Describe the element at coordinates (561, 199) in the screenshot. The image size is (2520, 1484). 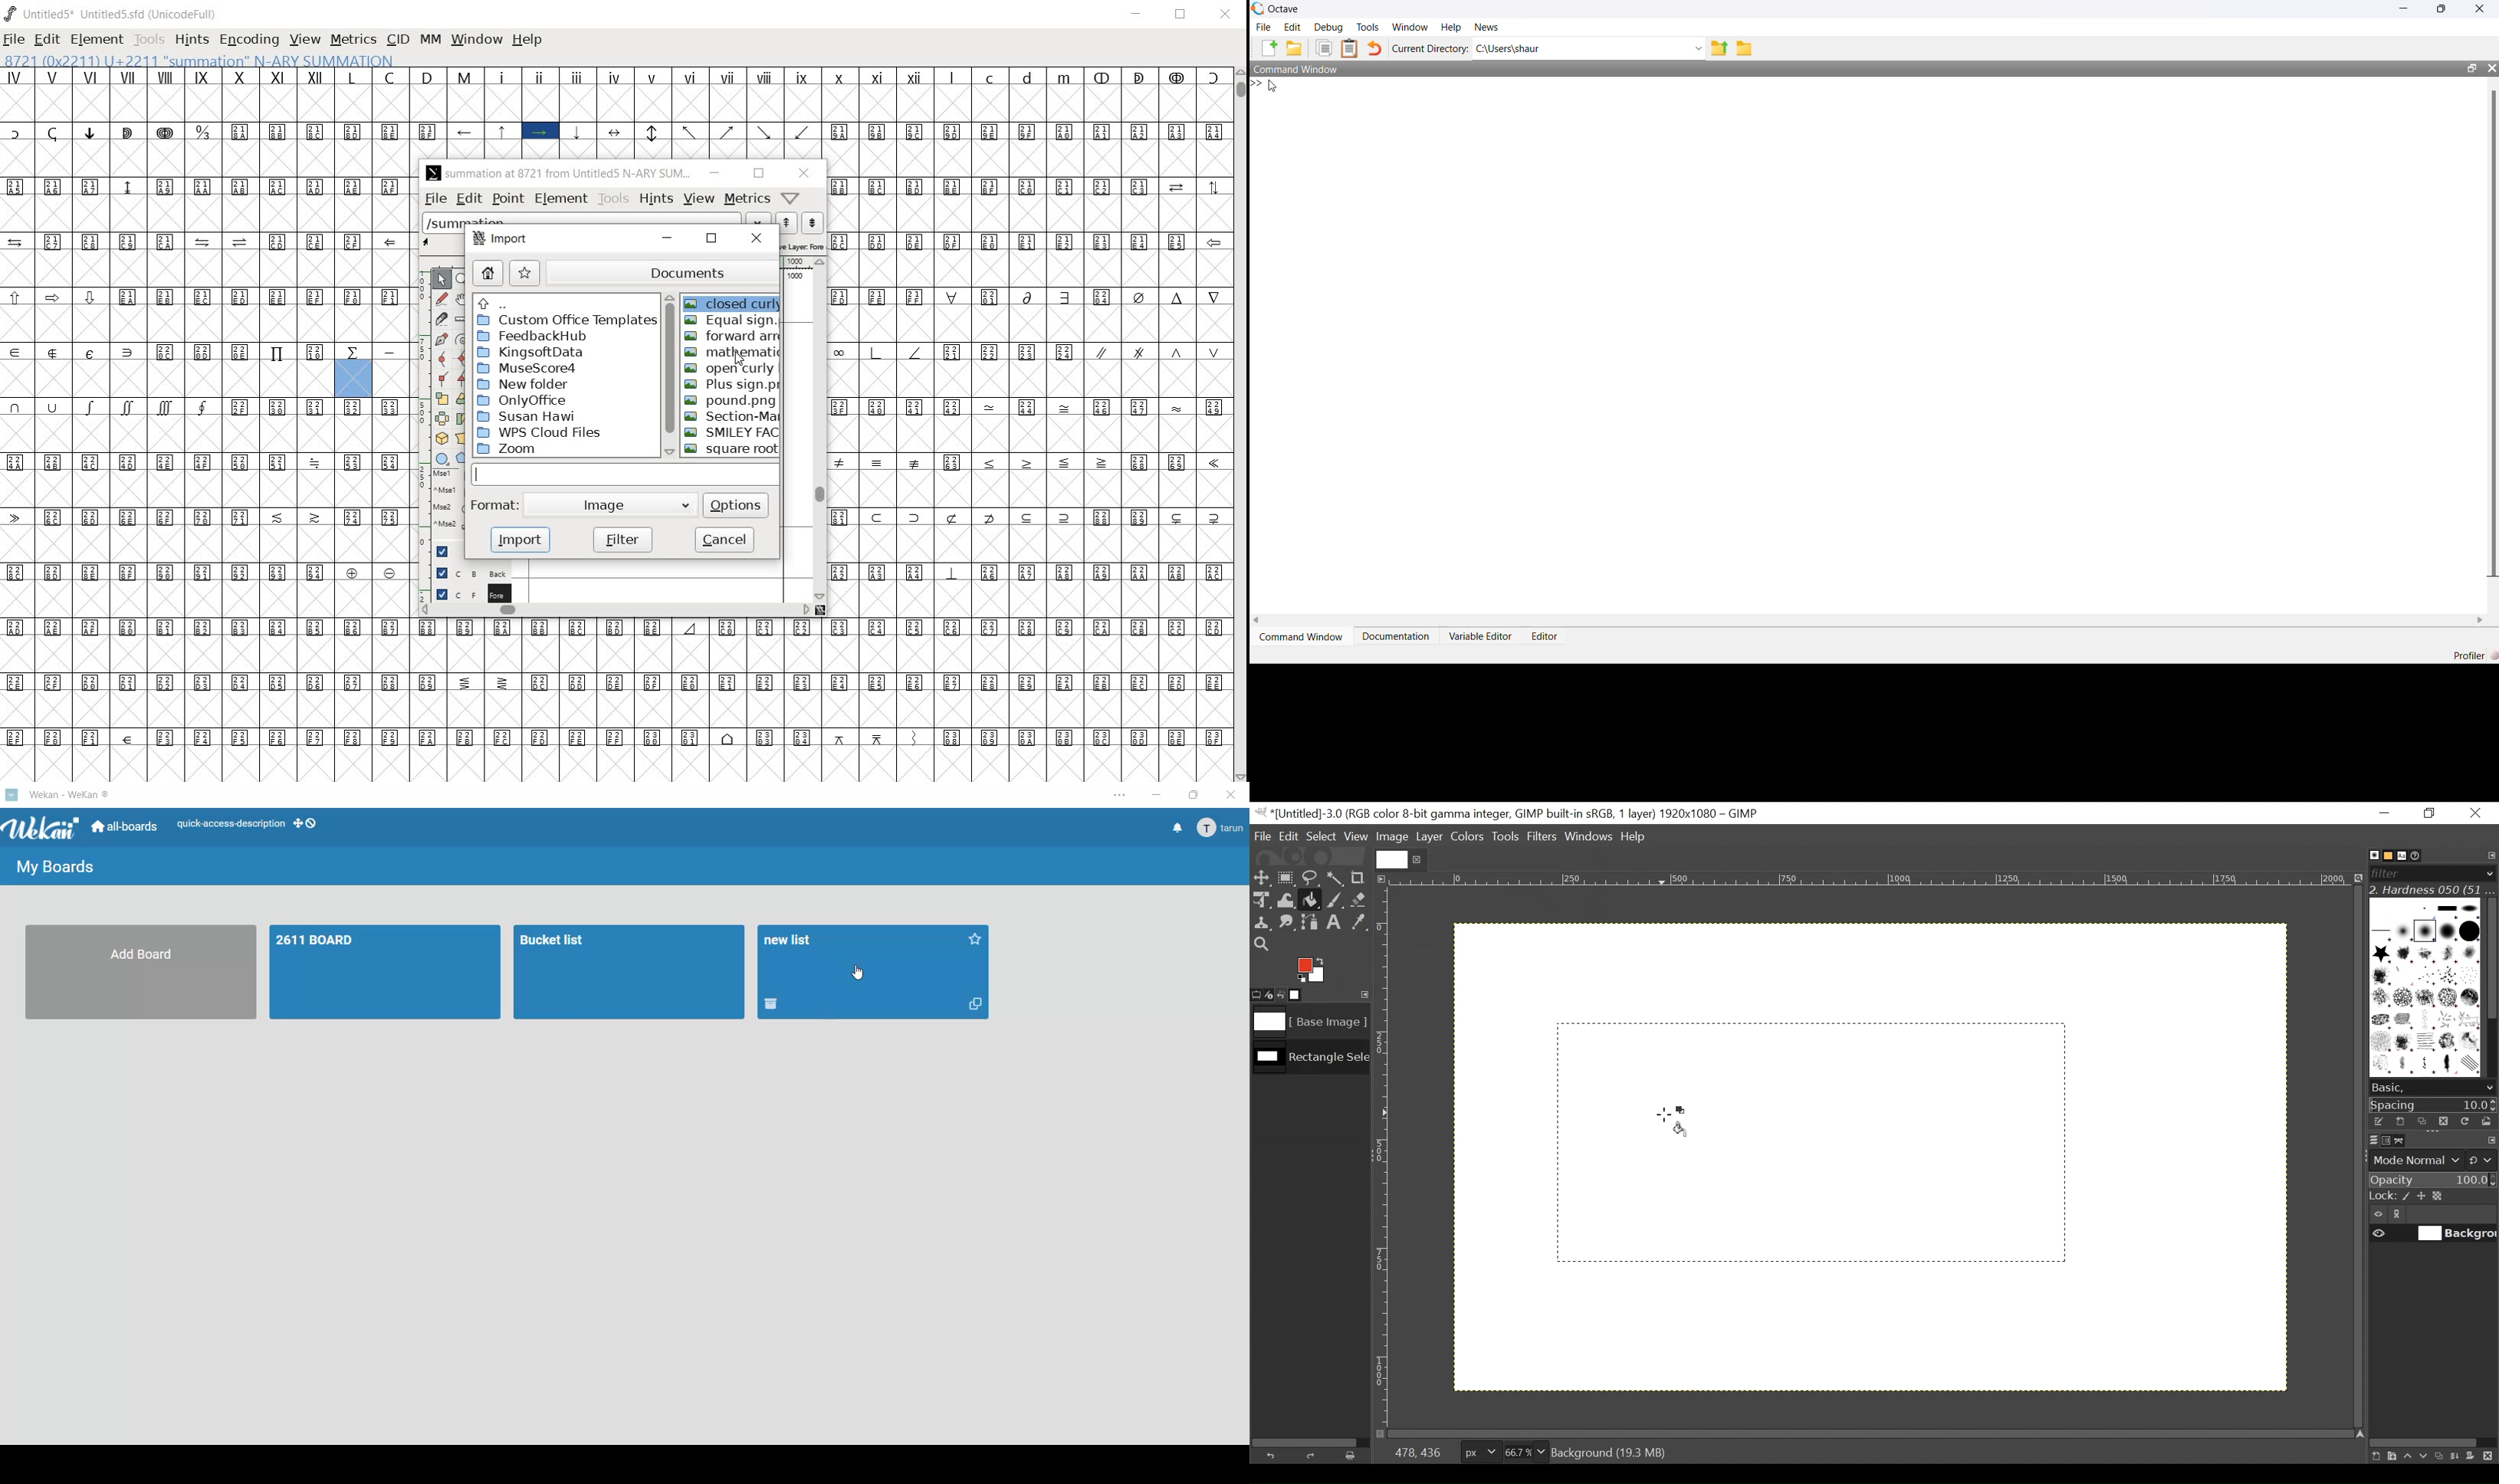
I see `element` at that location.